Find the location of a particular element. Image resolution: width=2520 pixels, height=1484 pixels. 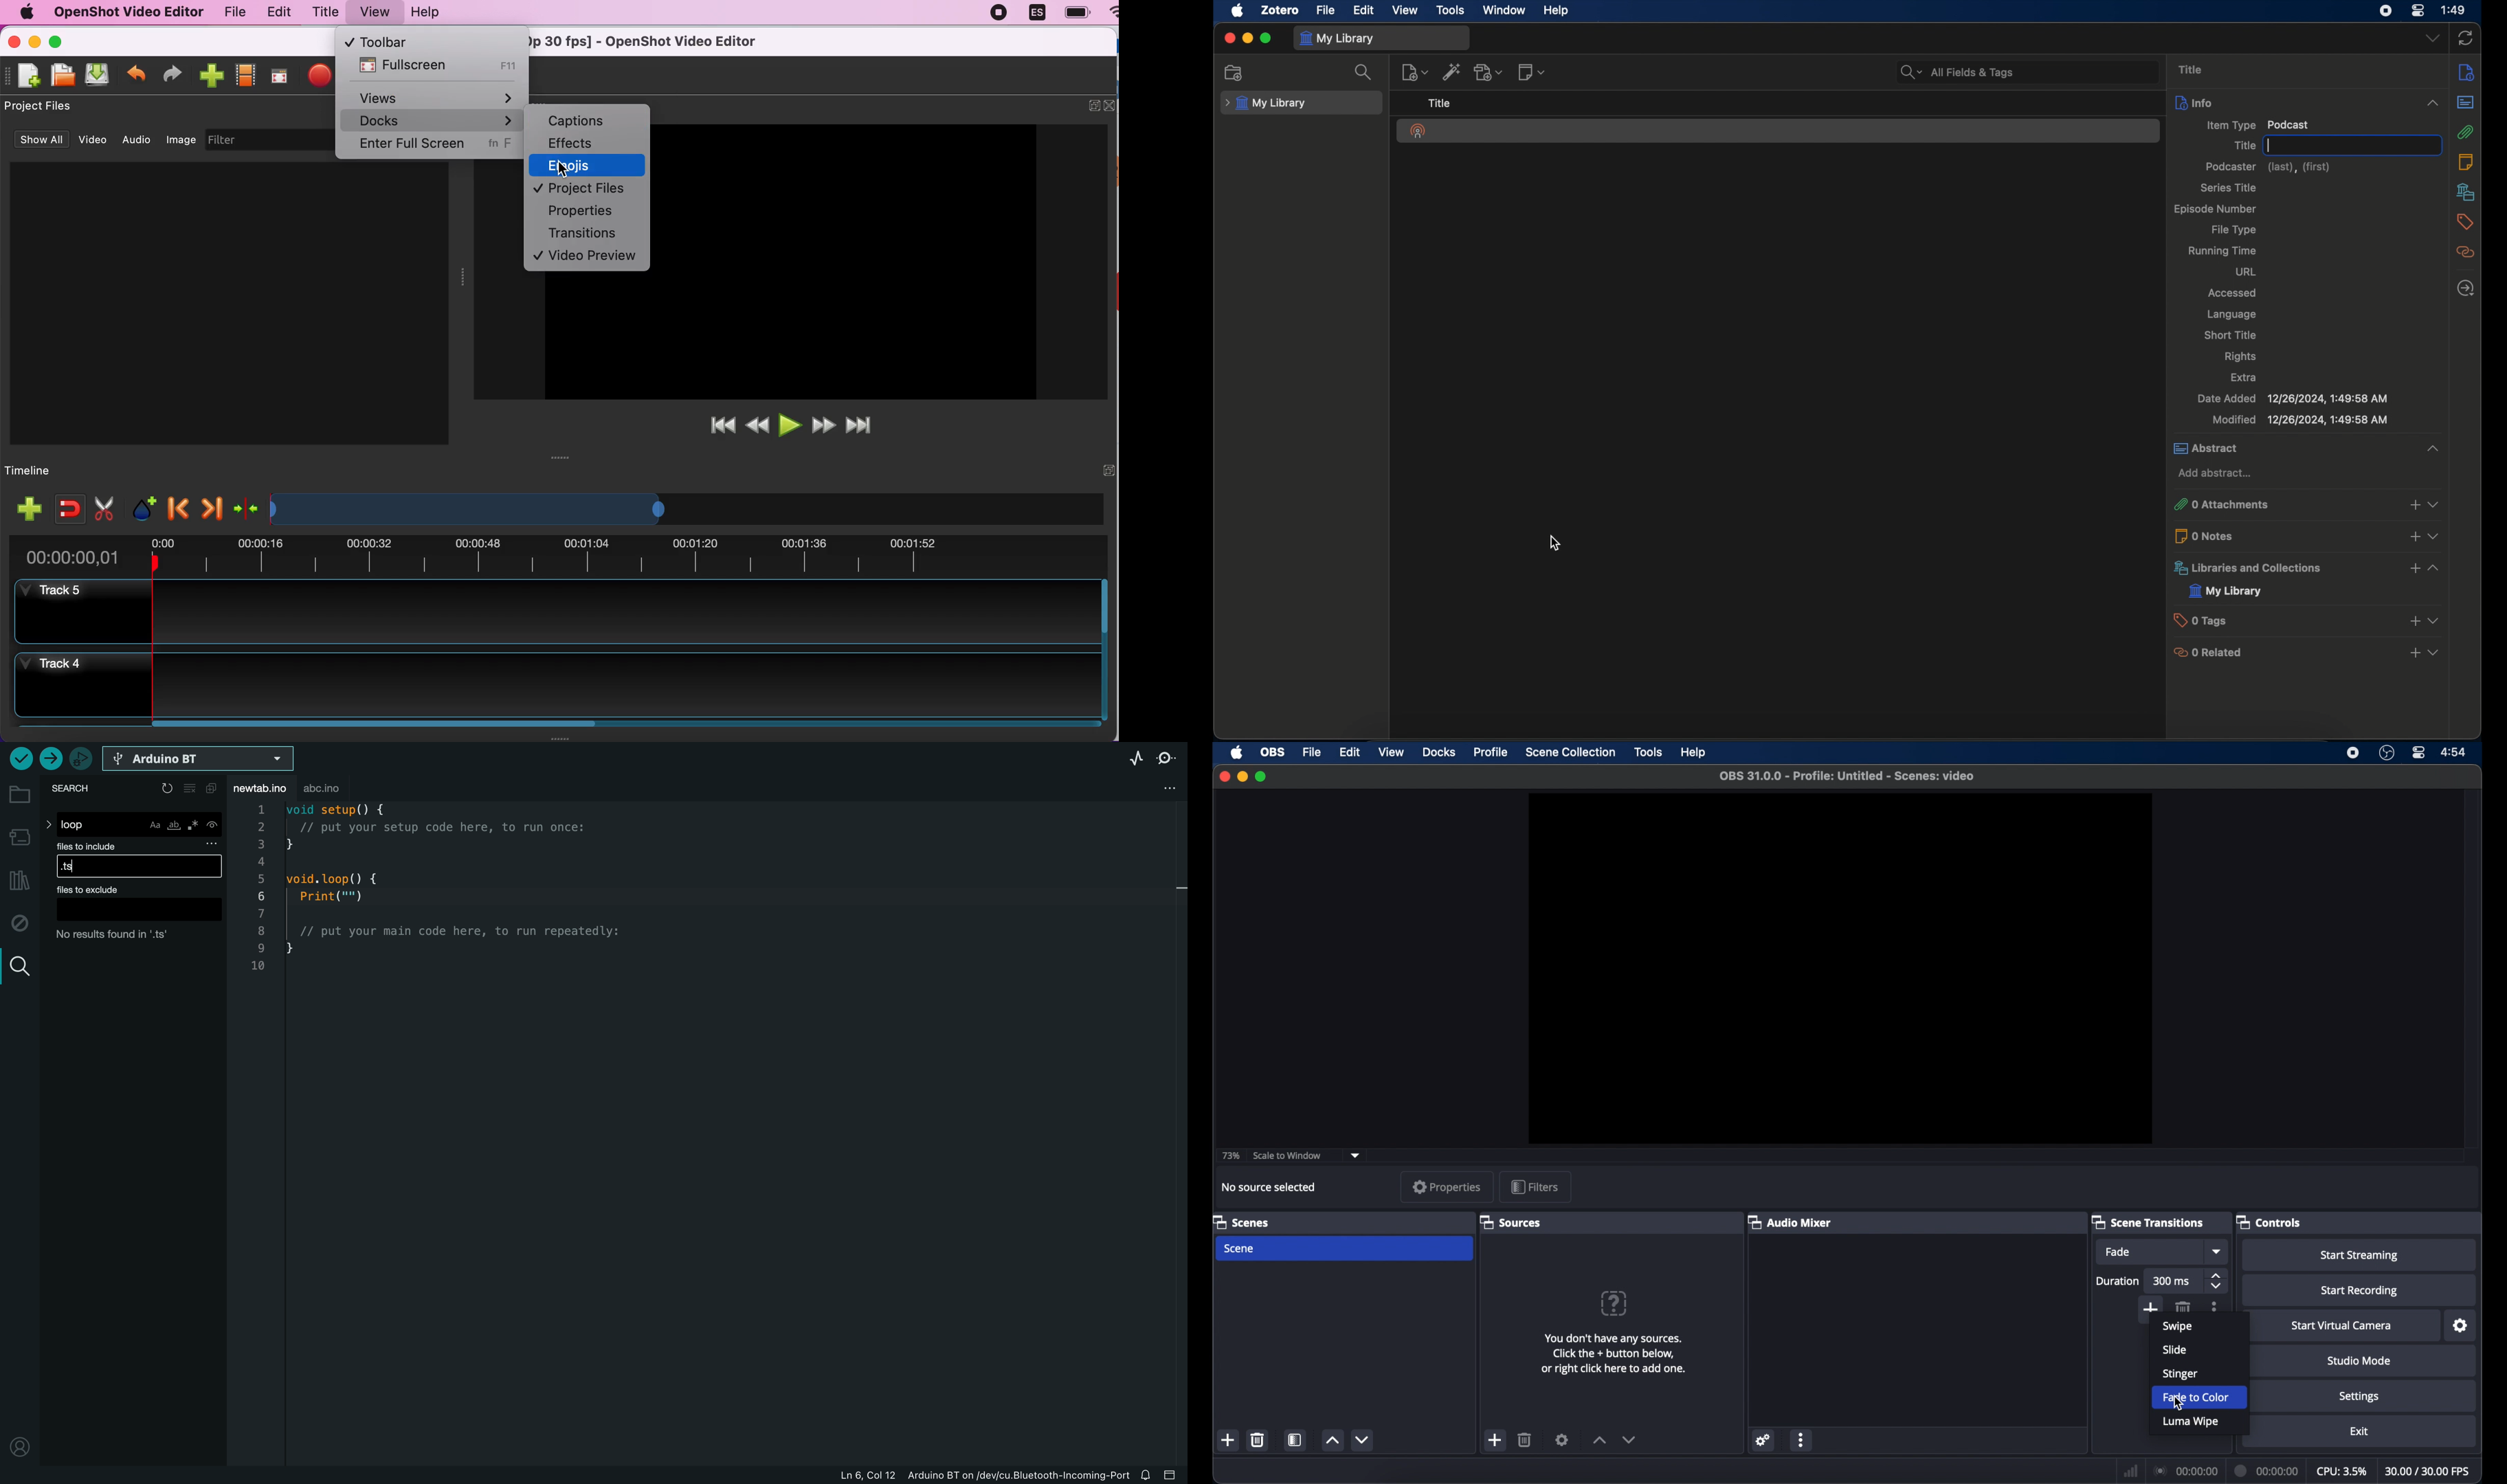

scene transitions is located at coordinates (2148, 1222).